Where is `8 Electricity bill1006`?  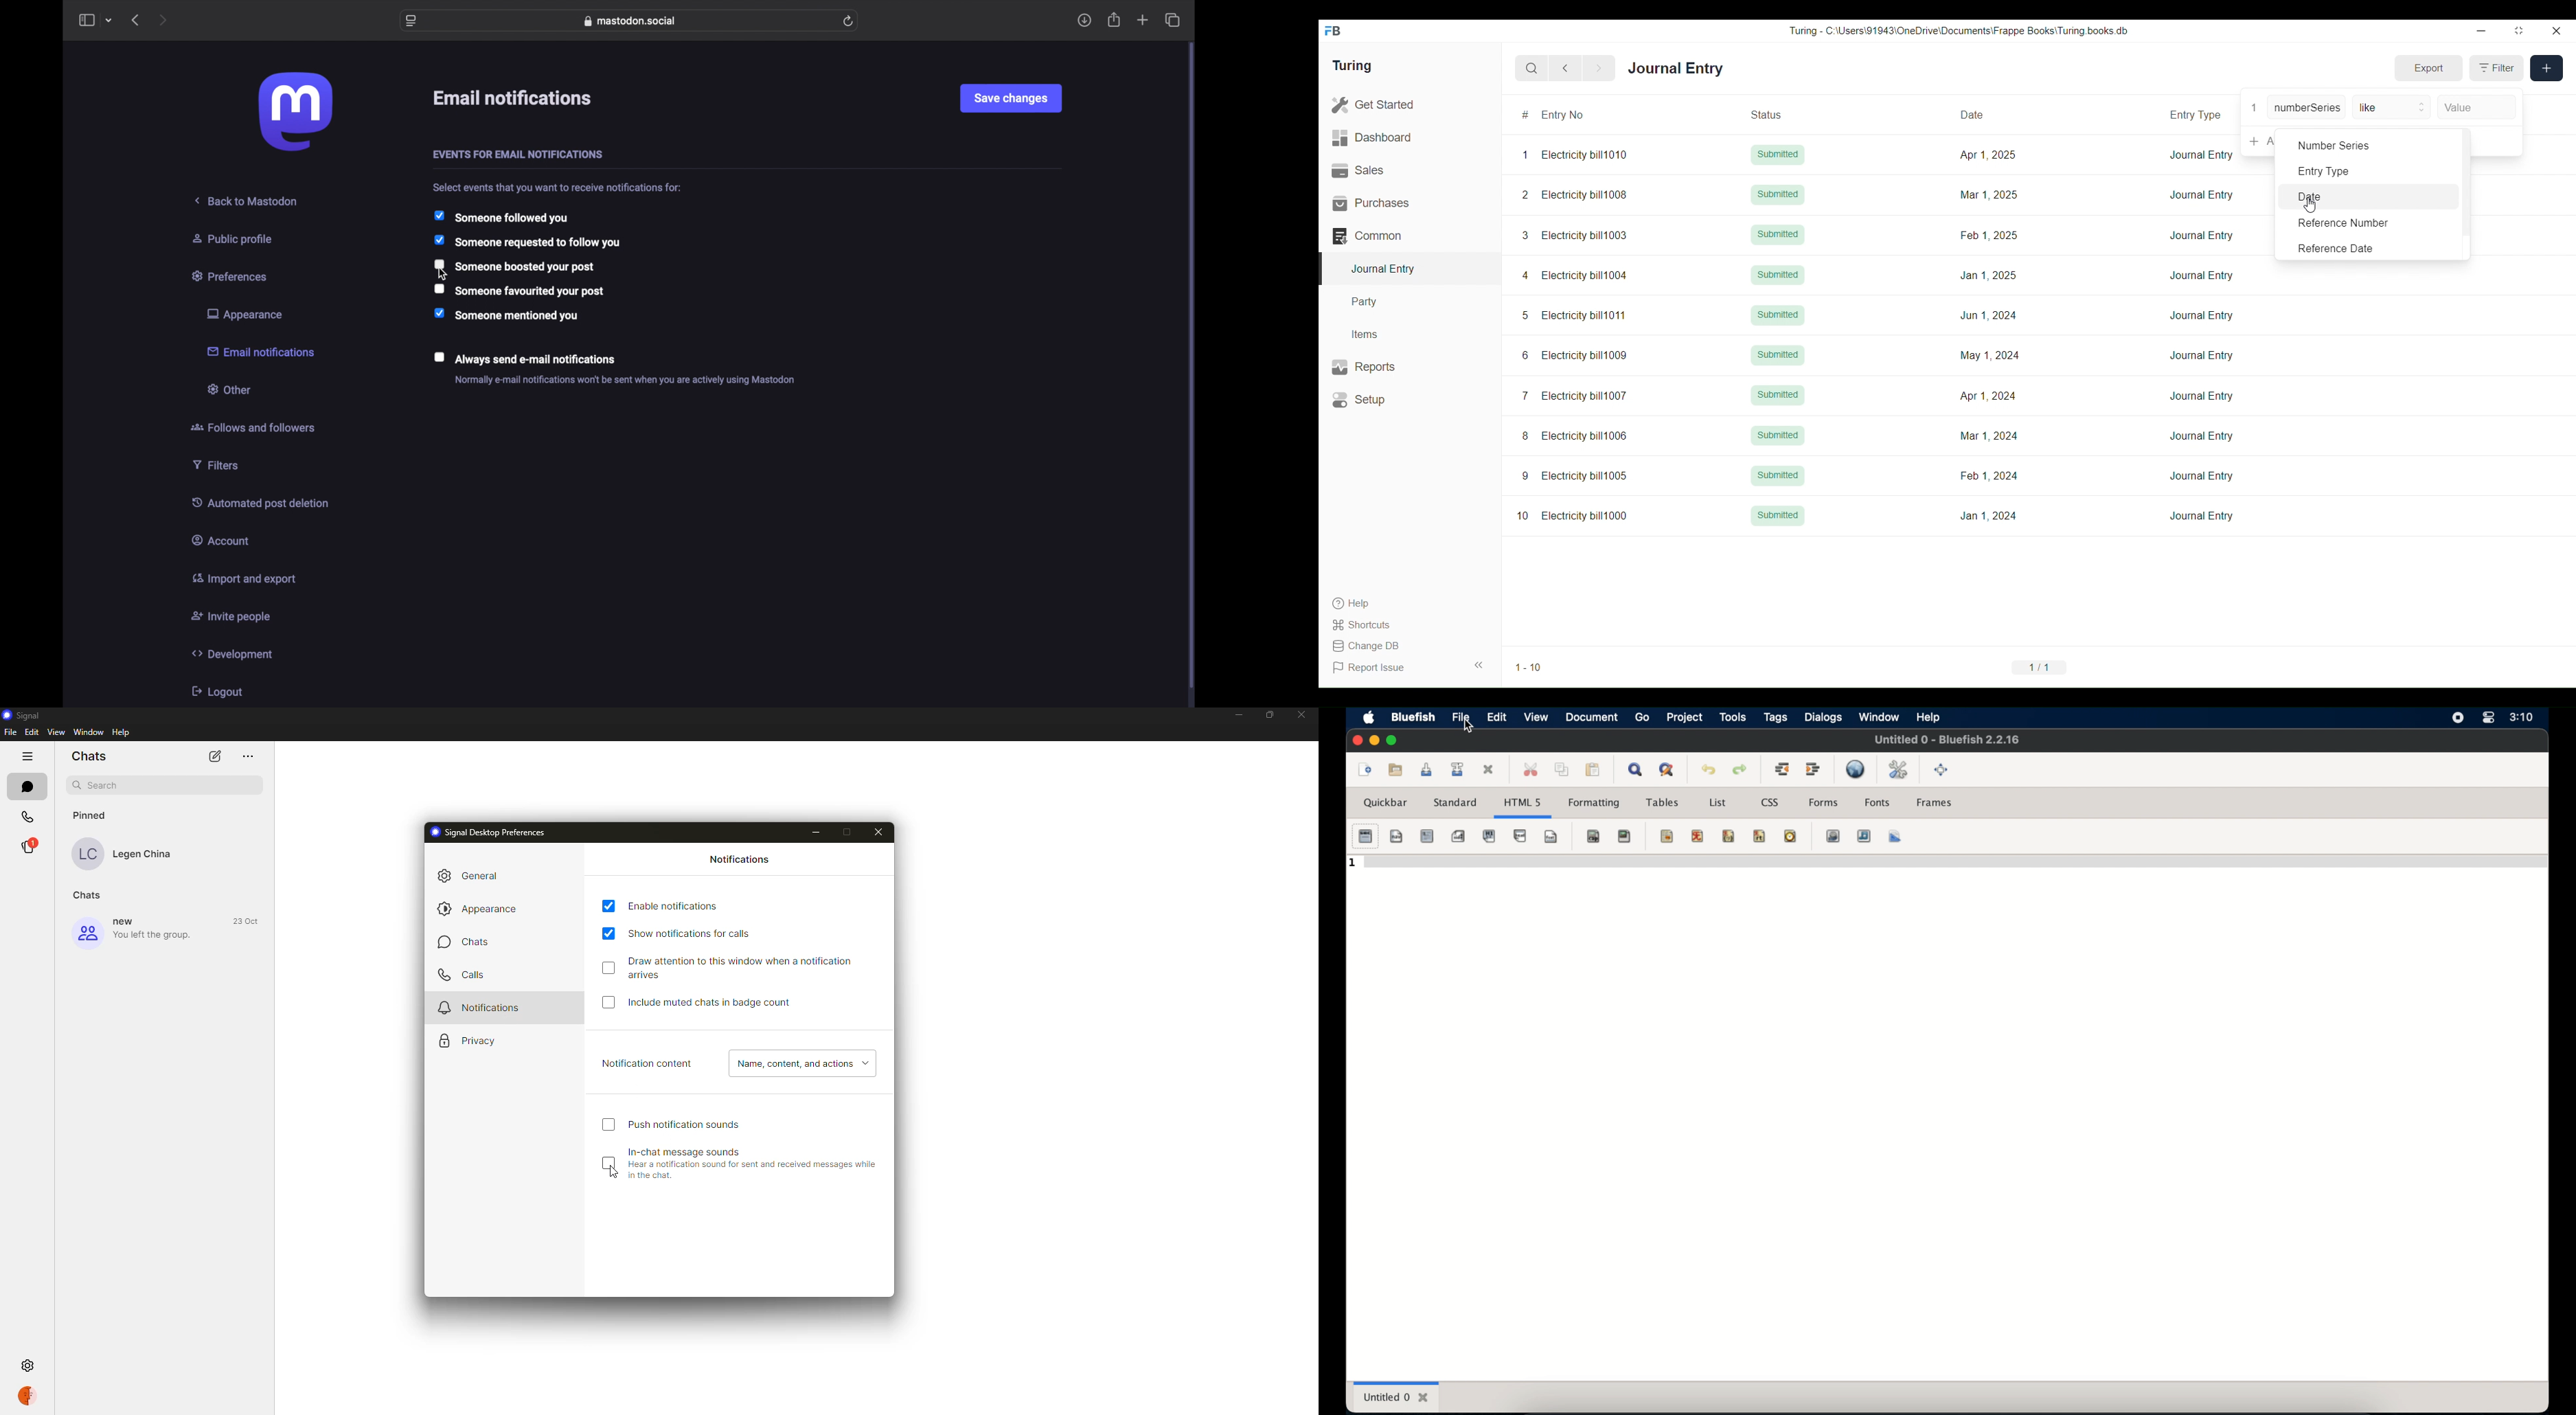 8 Electricity bill1006 is located at coordinates (1575, 436).